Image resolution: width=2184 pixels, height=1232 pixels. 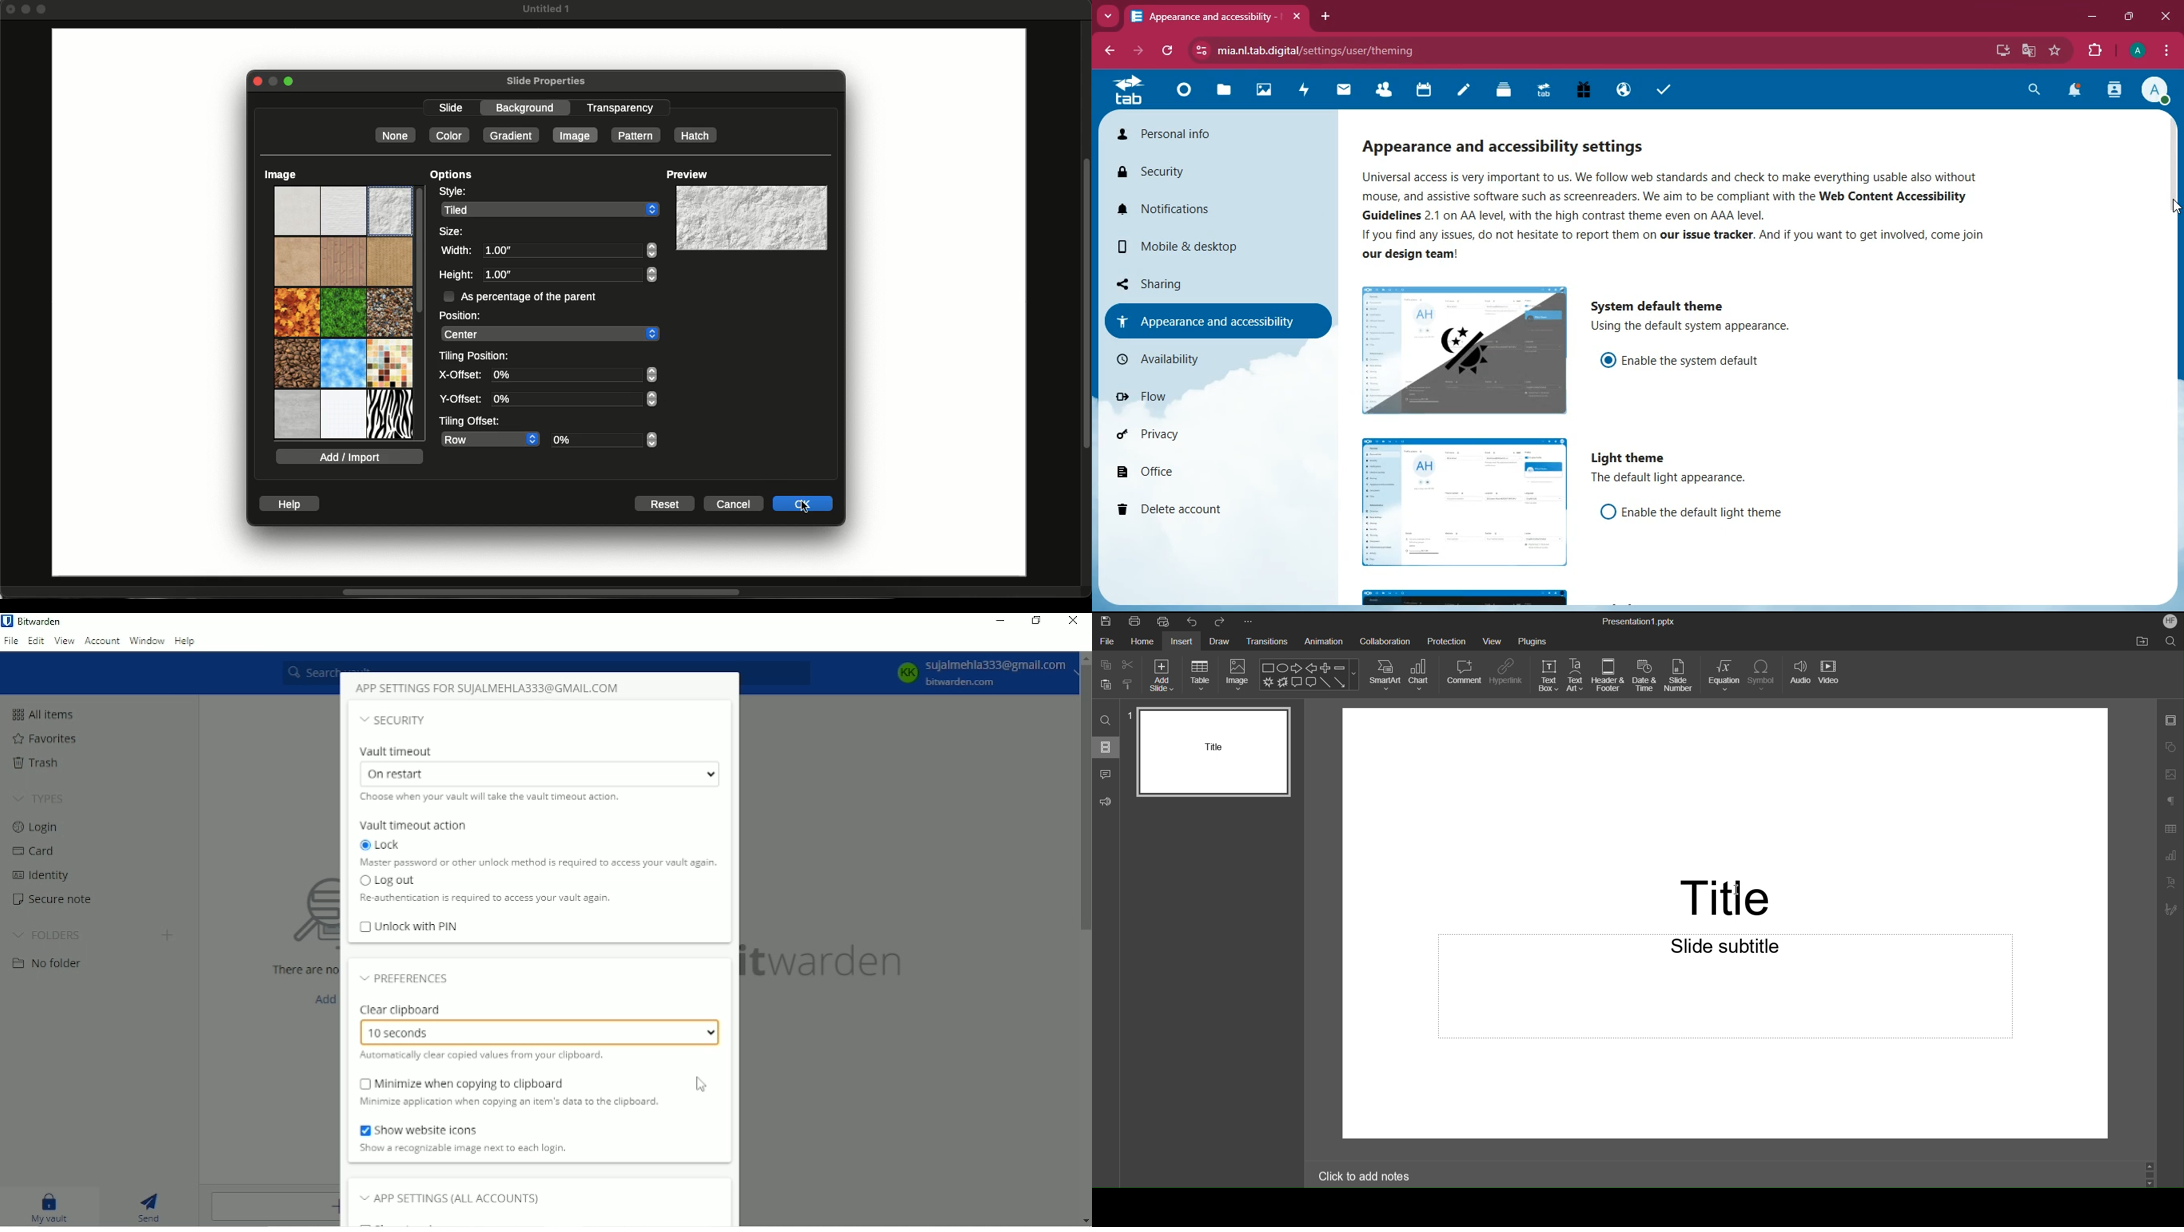 I want to click on J) Minimize when copying to clipboard [33
Minimize application when copying an fem's data to the clipboard., so click(x=530, y=1096).